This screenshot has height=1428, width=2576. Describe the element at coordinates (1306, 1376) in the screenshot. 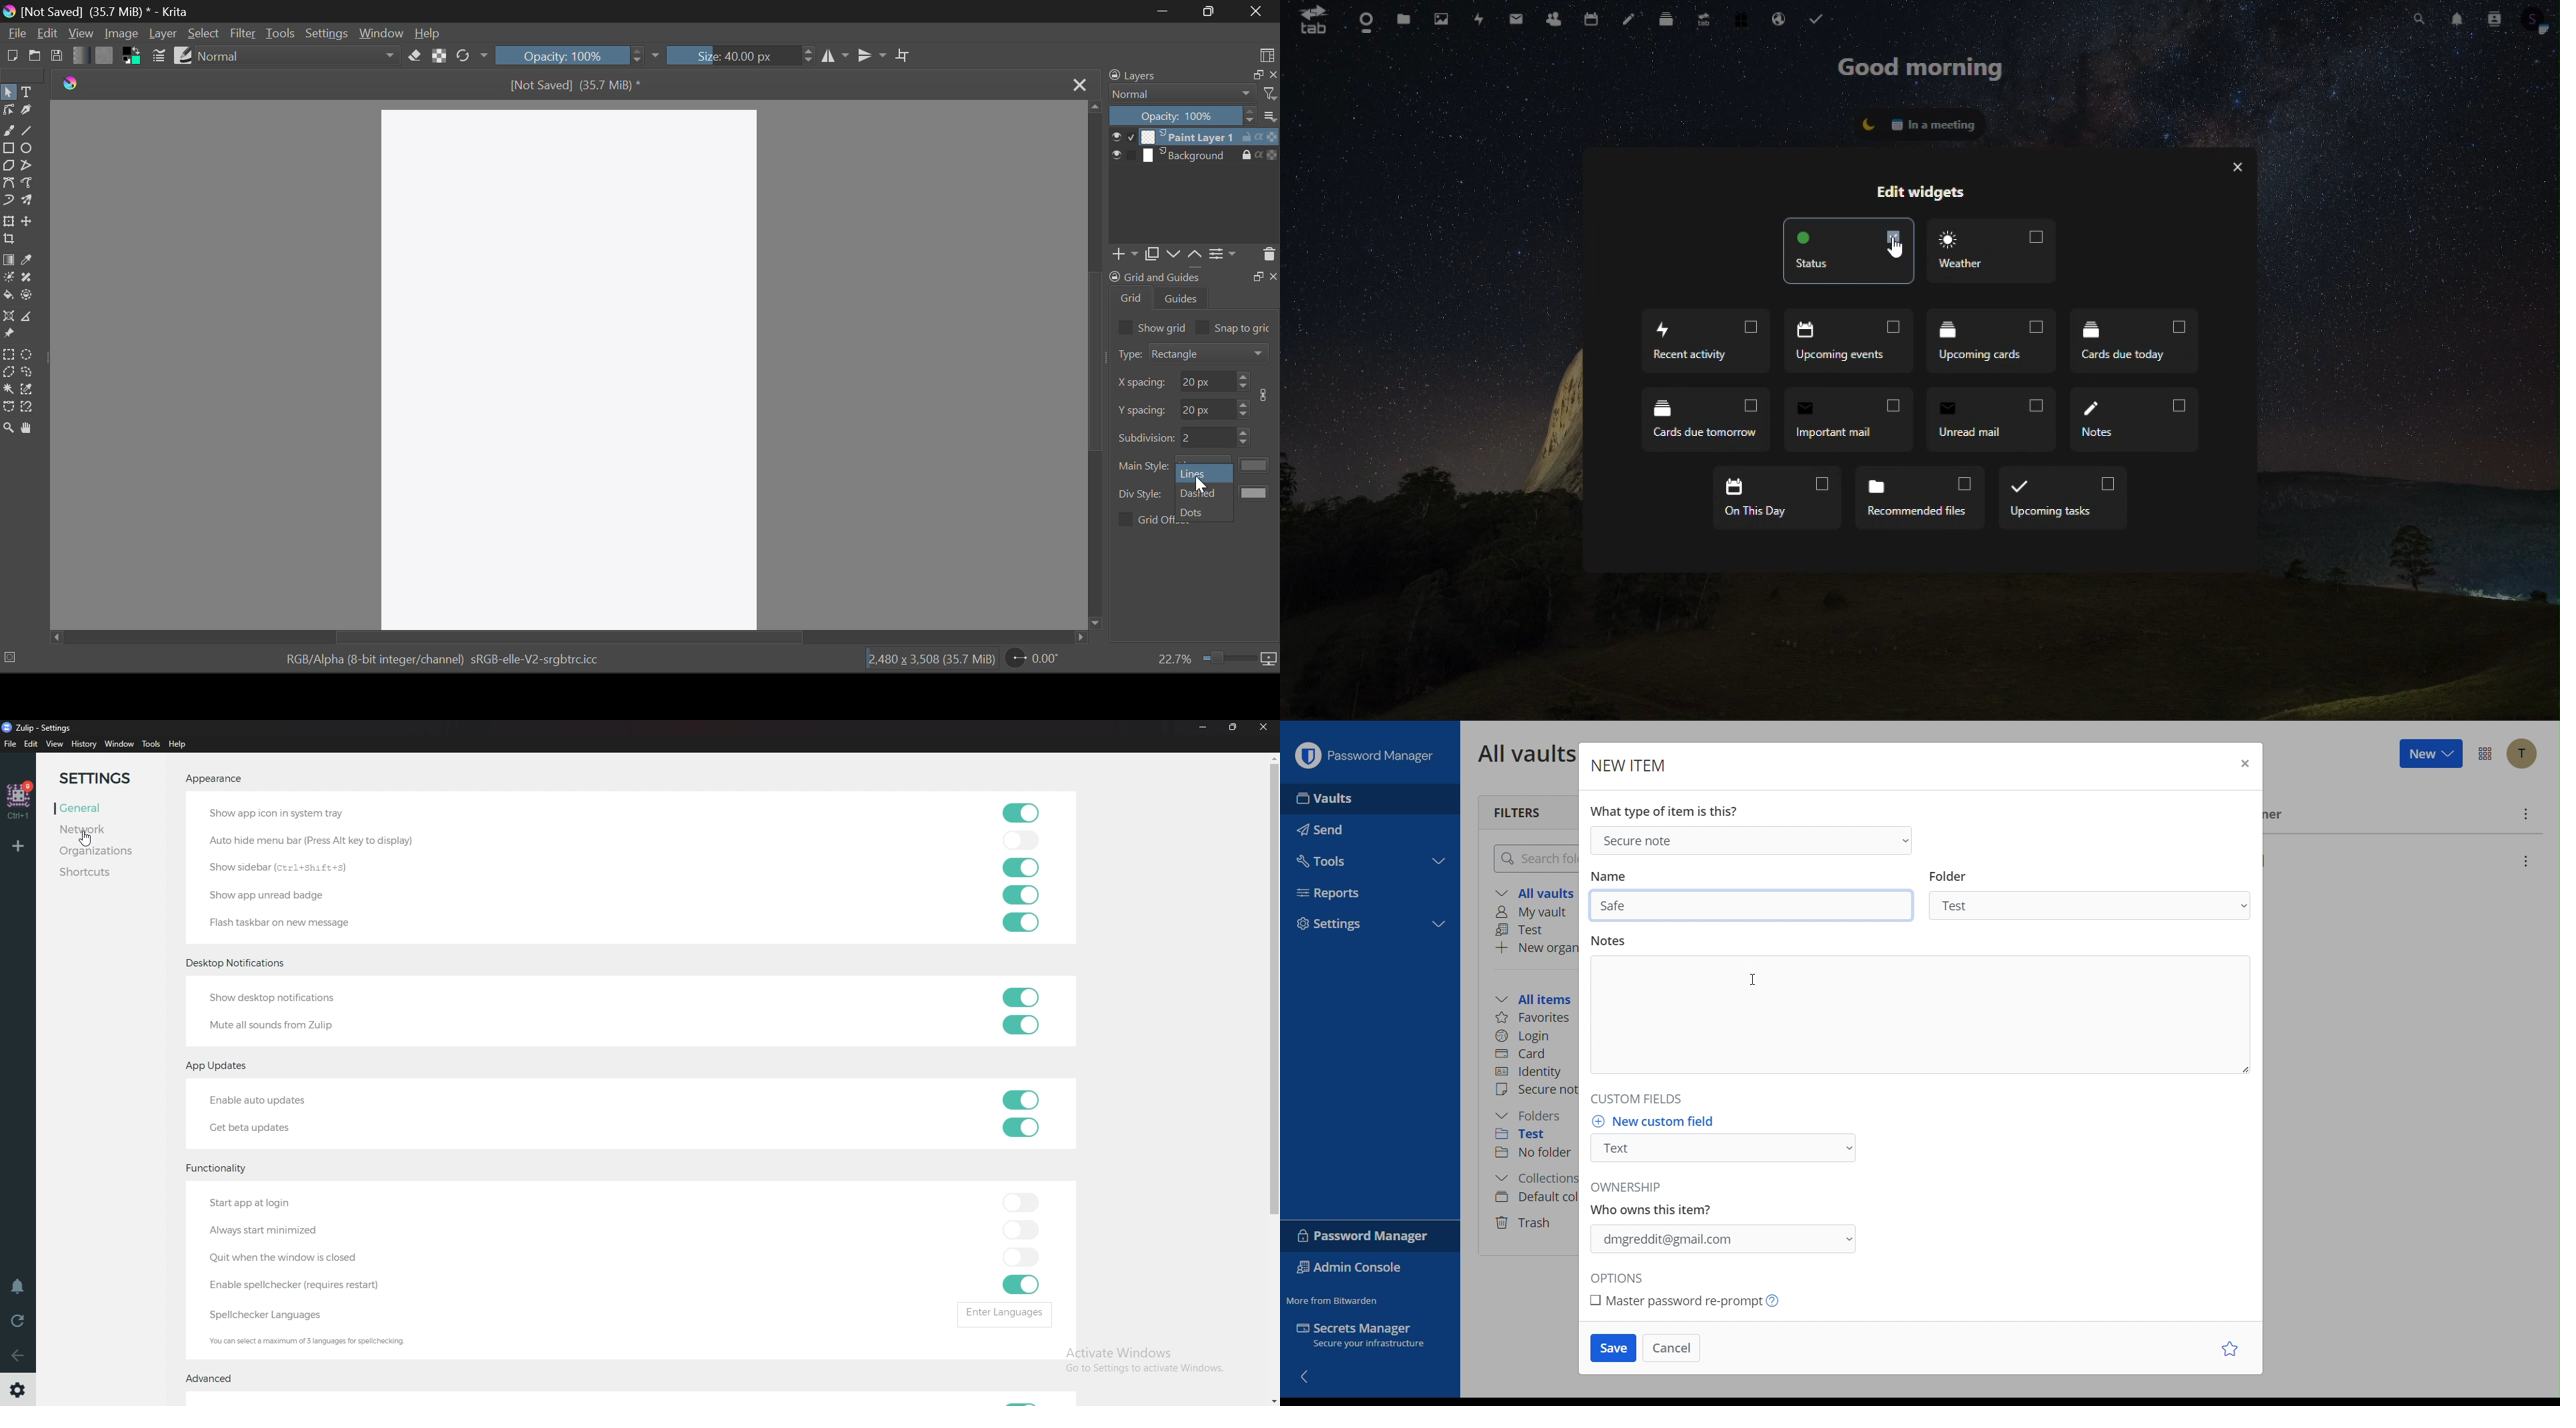

I see `Back` at that location.